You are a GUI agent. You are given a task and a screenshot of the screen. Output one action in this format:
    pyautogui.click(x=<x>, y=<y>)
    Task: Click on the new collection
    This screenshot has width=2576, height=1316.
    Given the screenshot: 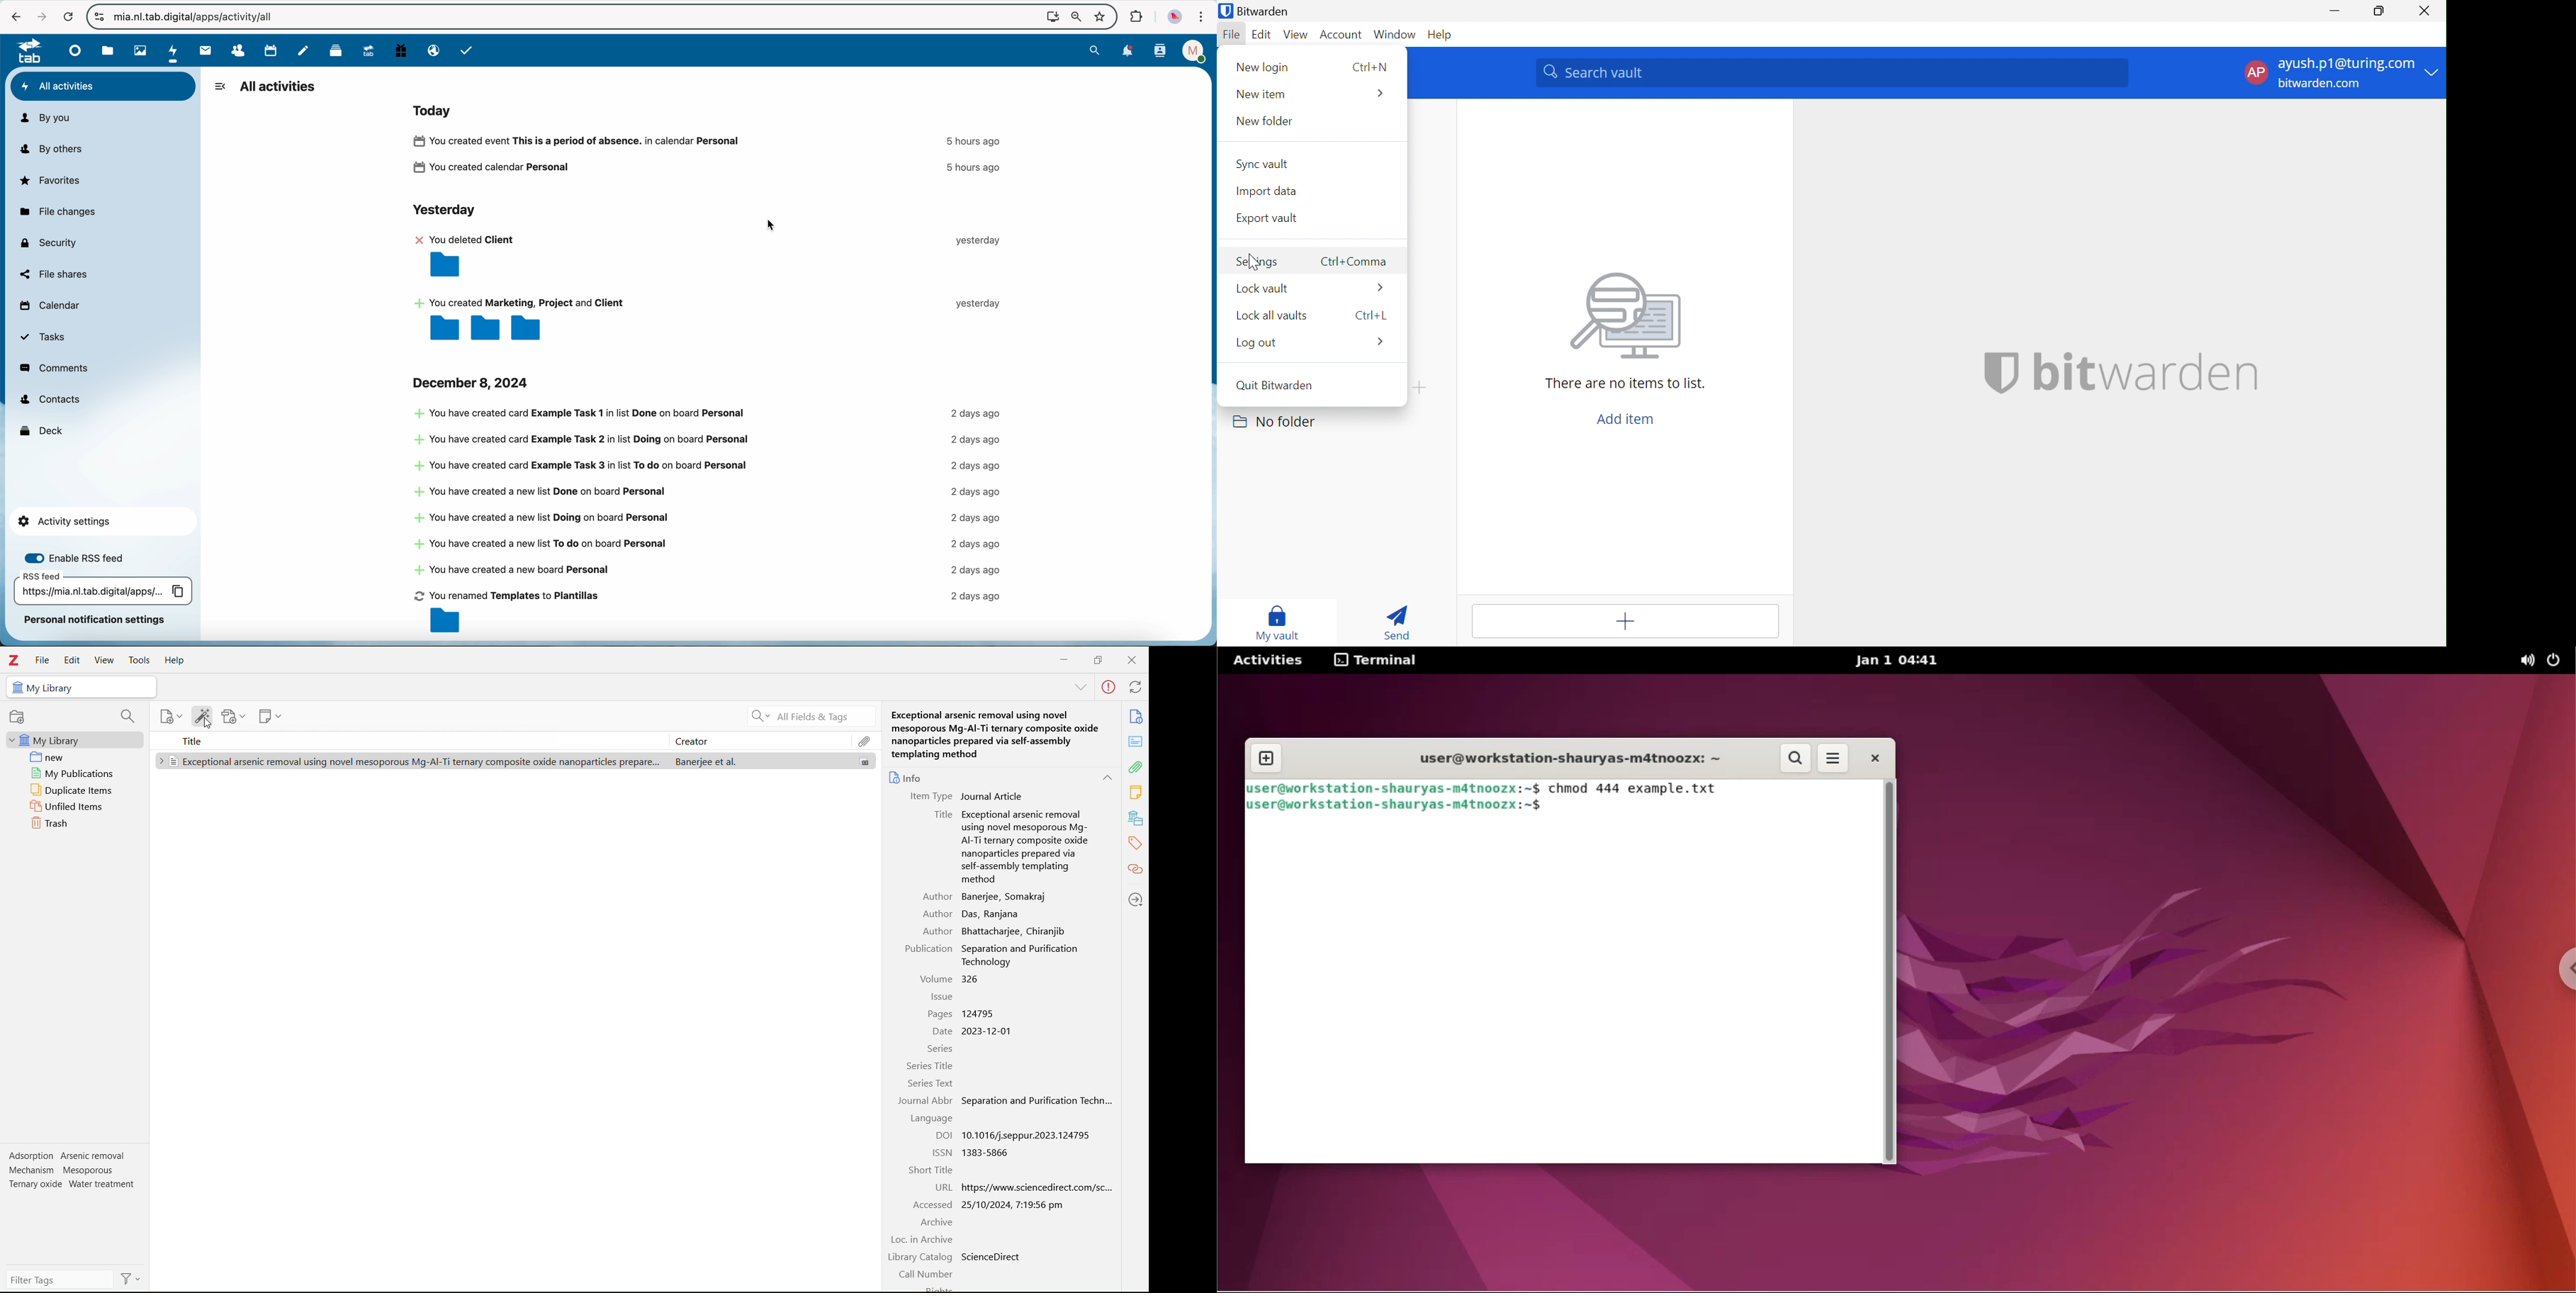 What is the action you would take?
    pyautogui.click(x=17, y=717)
    